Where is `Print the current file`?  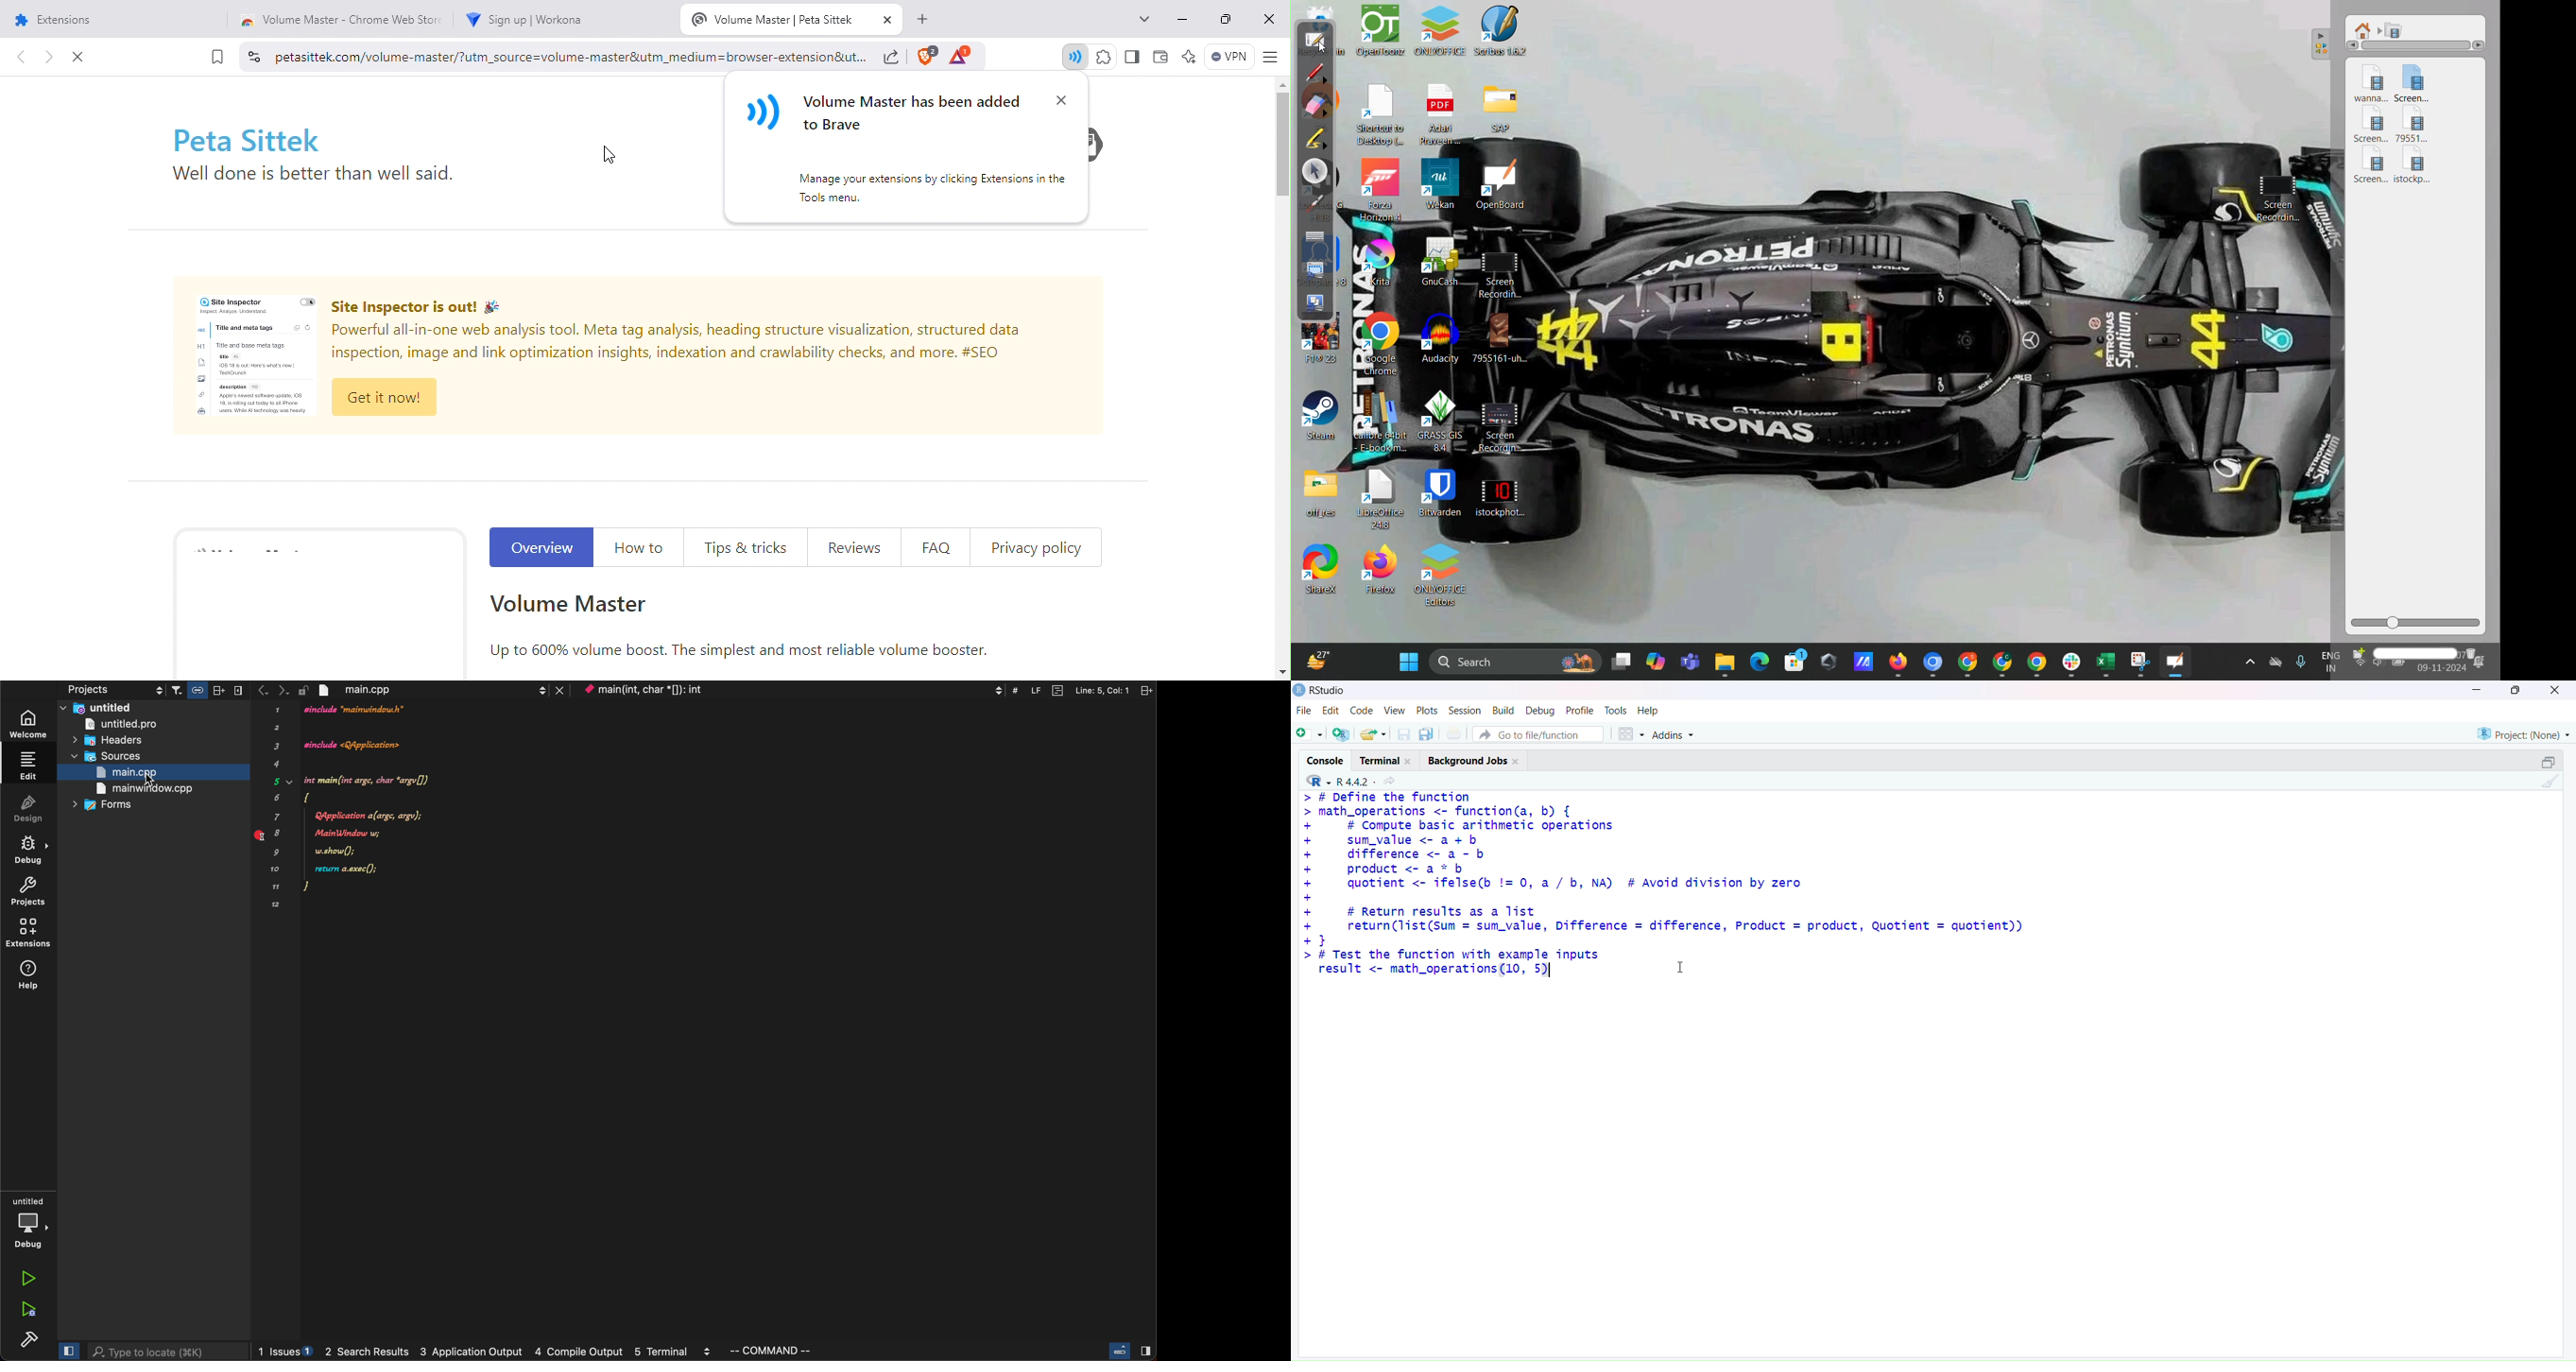
Print the current file is located at coordinates (1454, 733).